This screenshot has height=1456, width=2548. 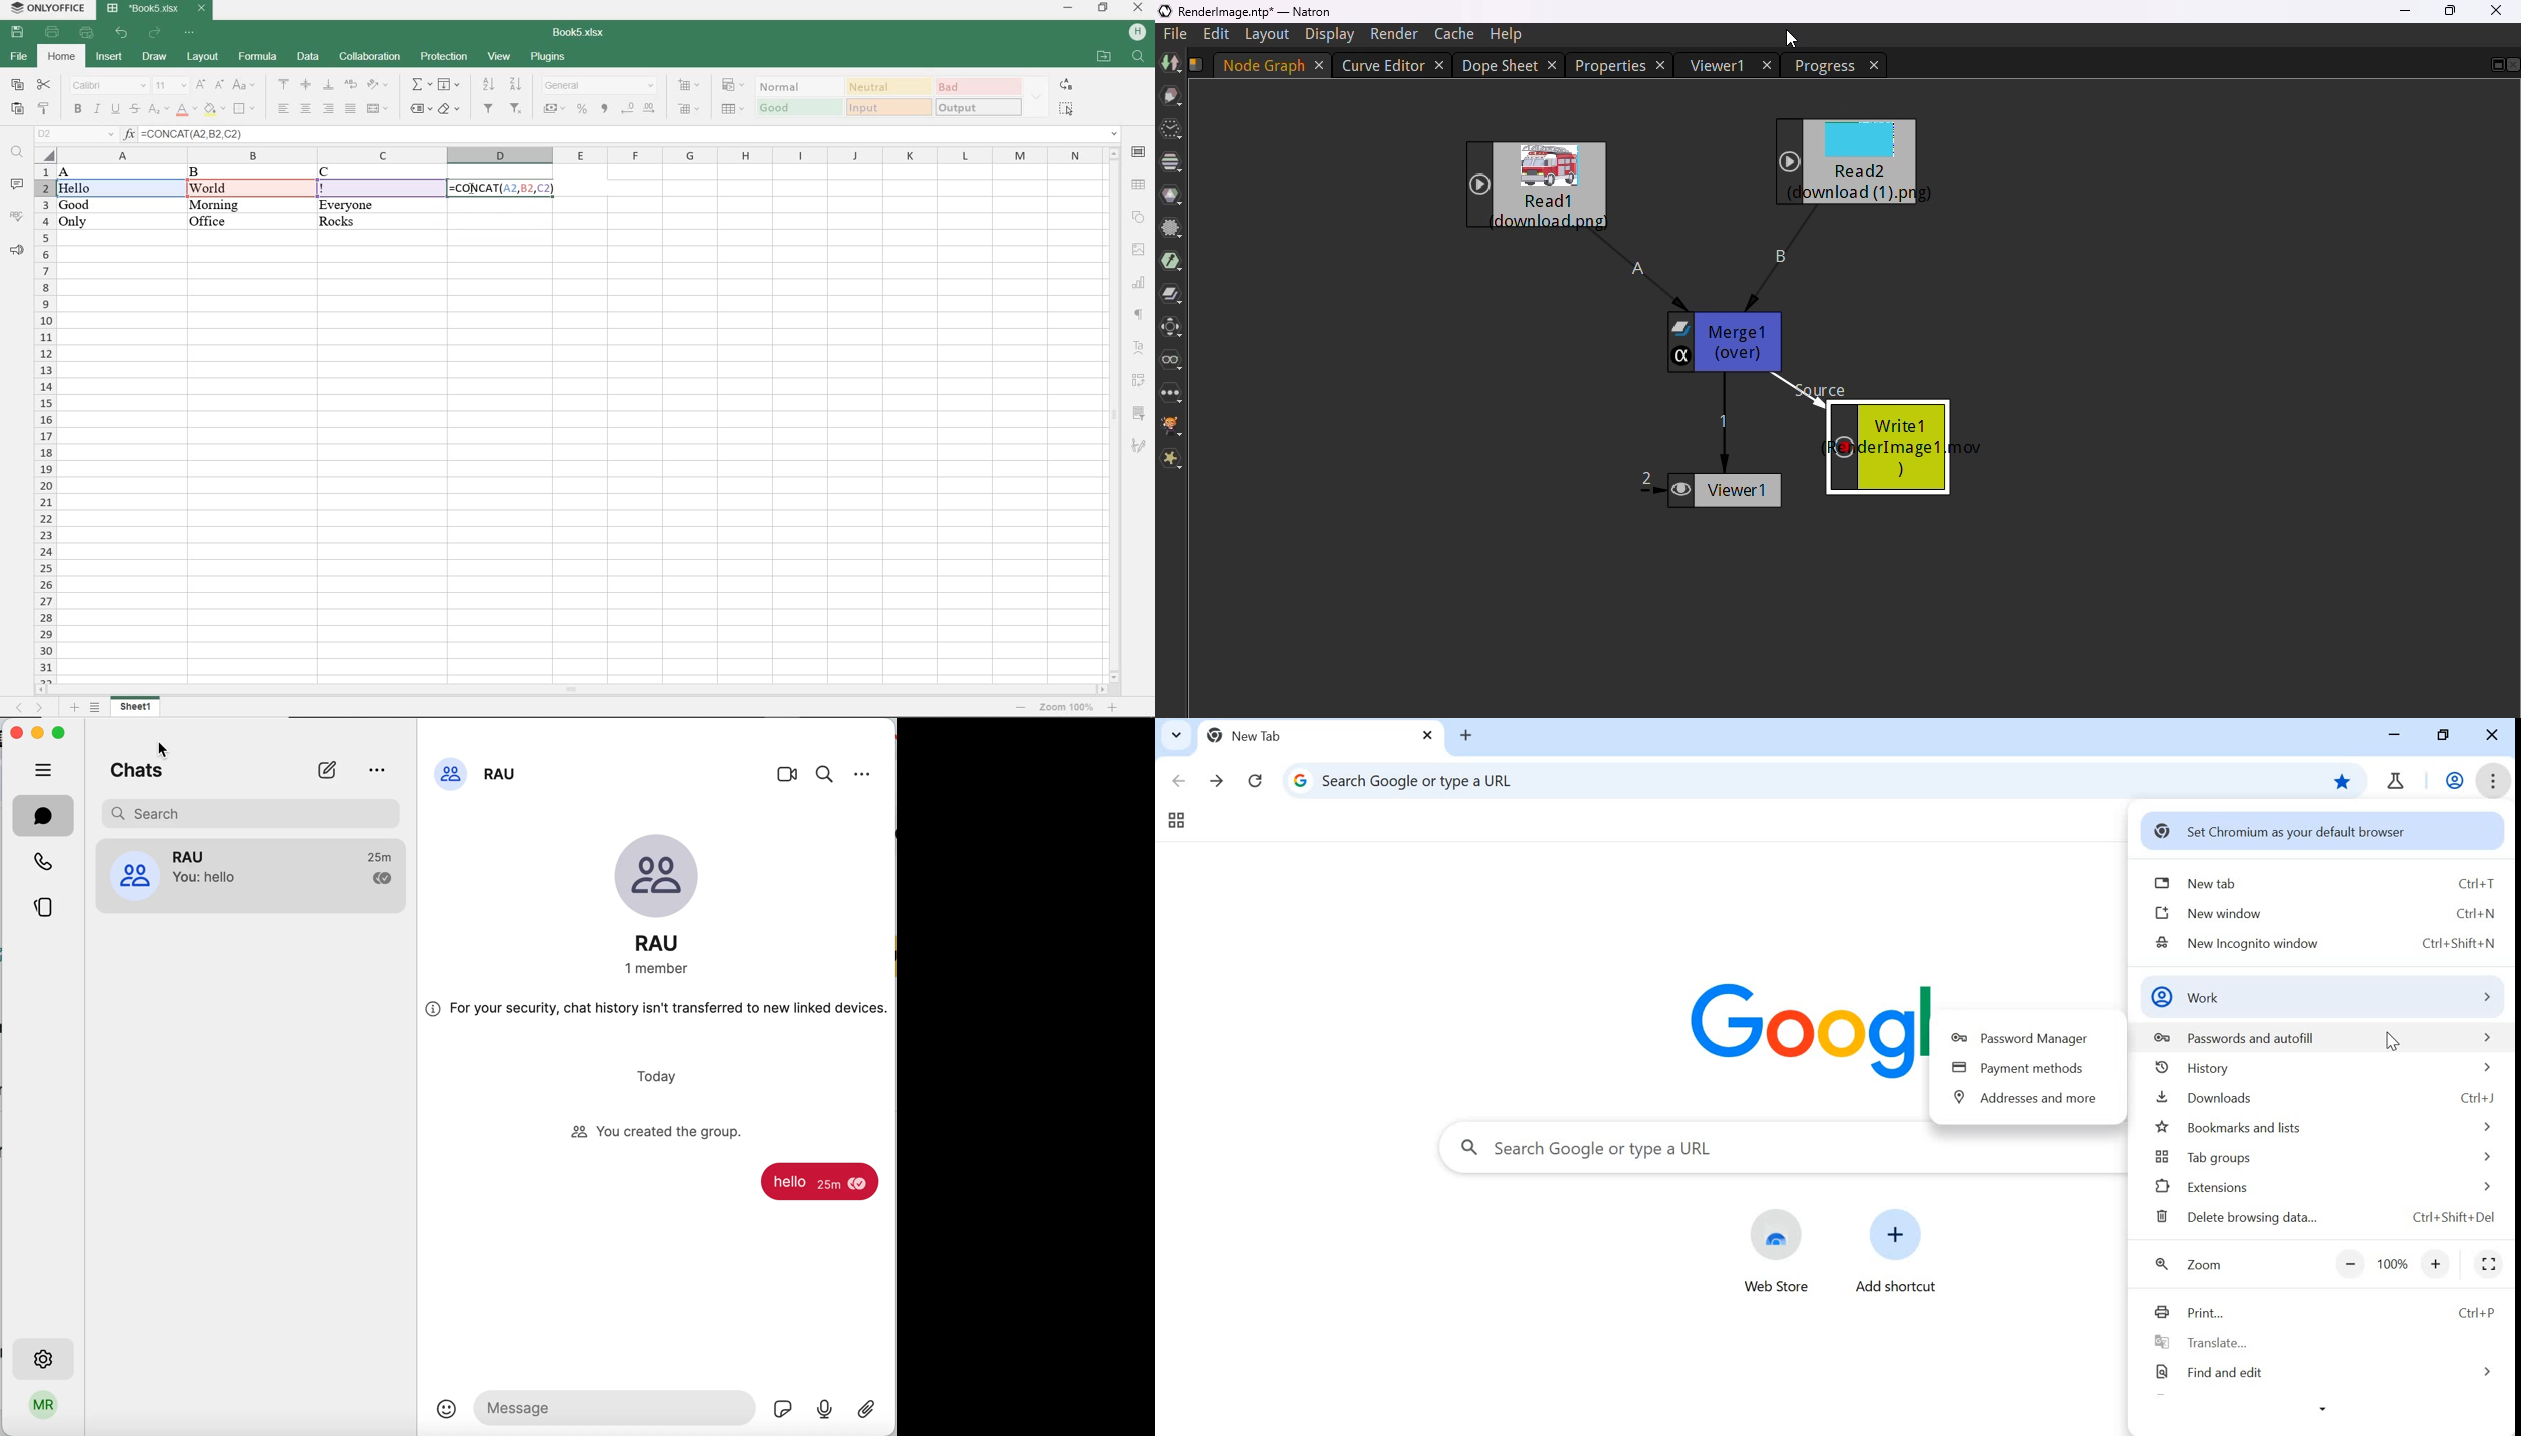 What do you see at coordinates (665, 943) in the screenshot?
I see `group name` at bounding box center [665, 943].